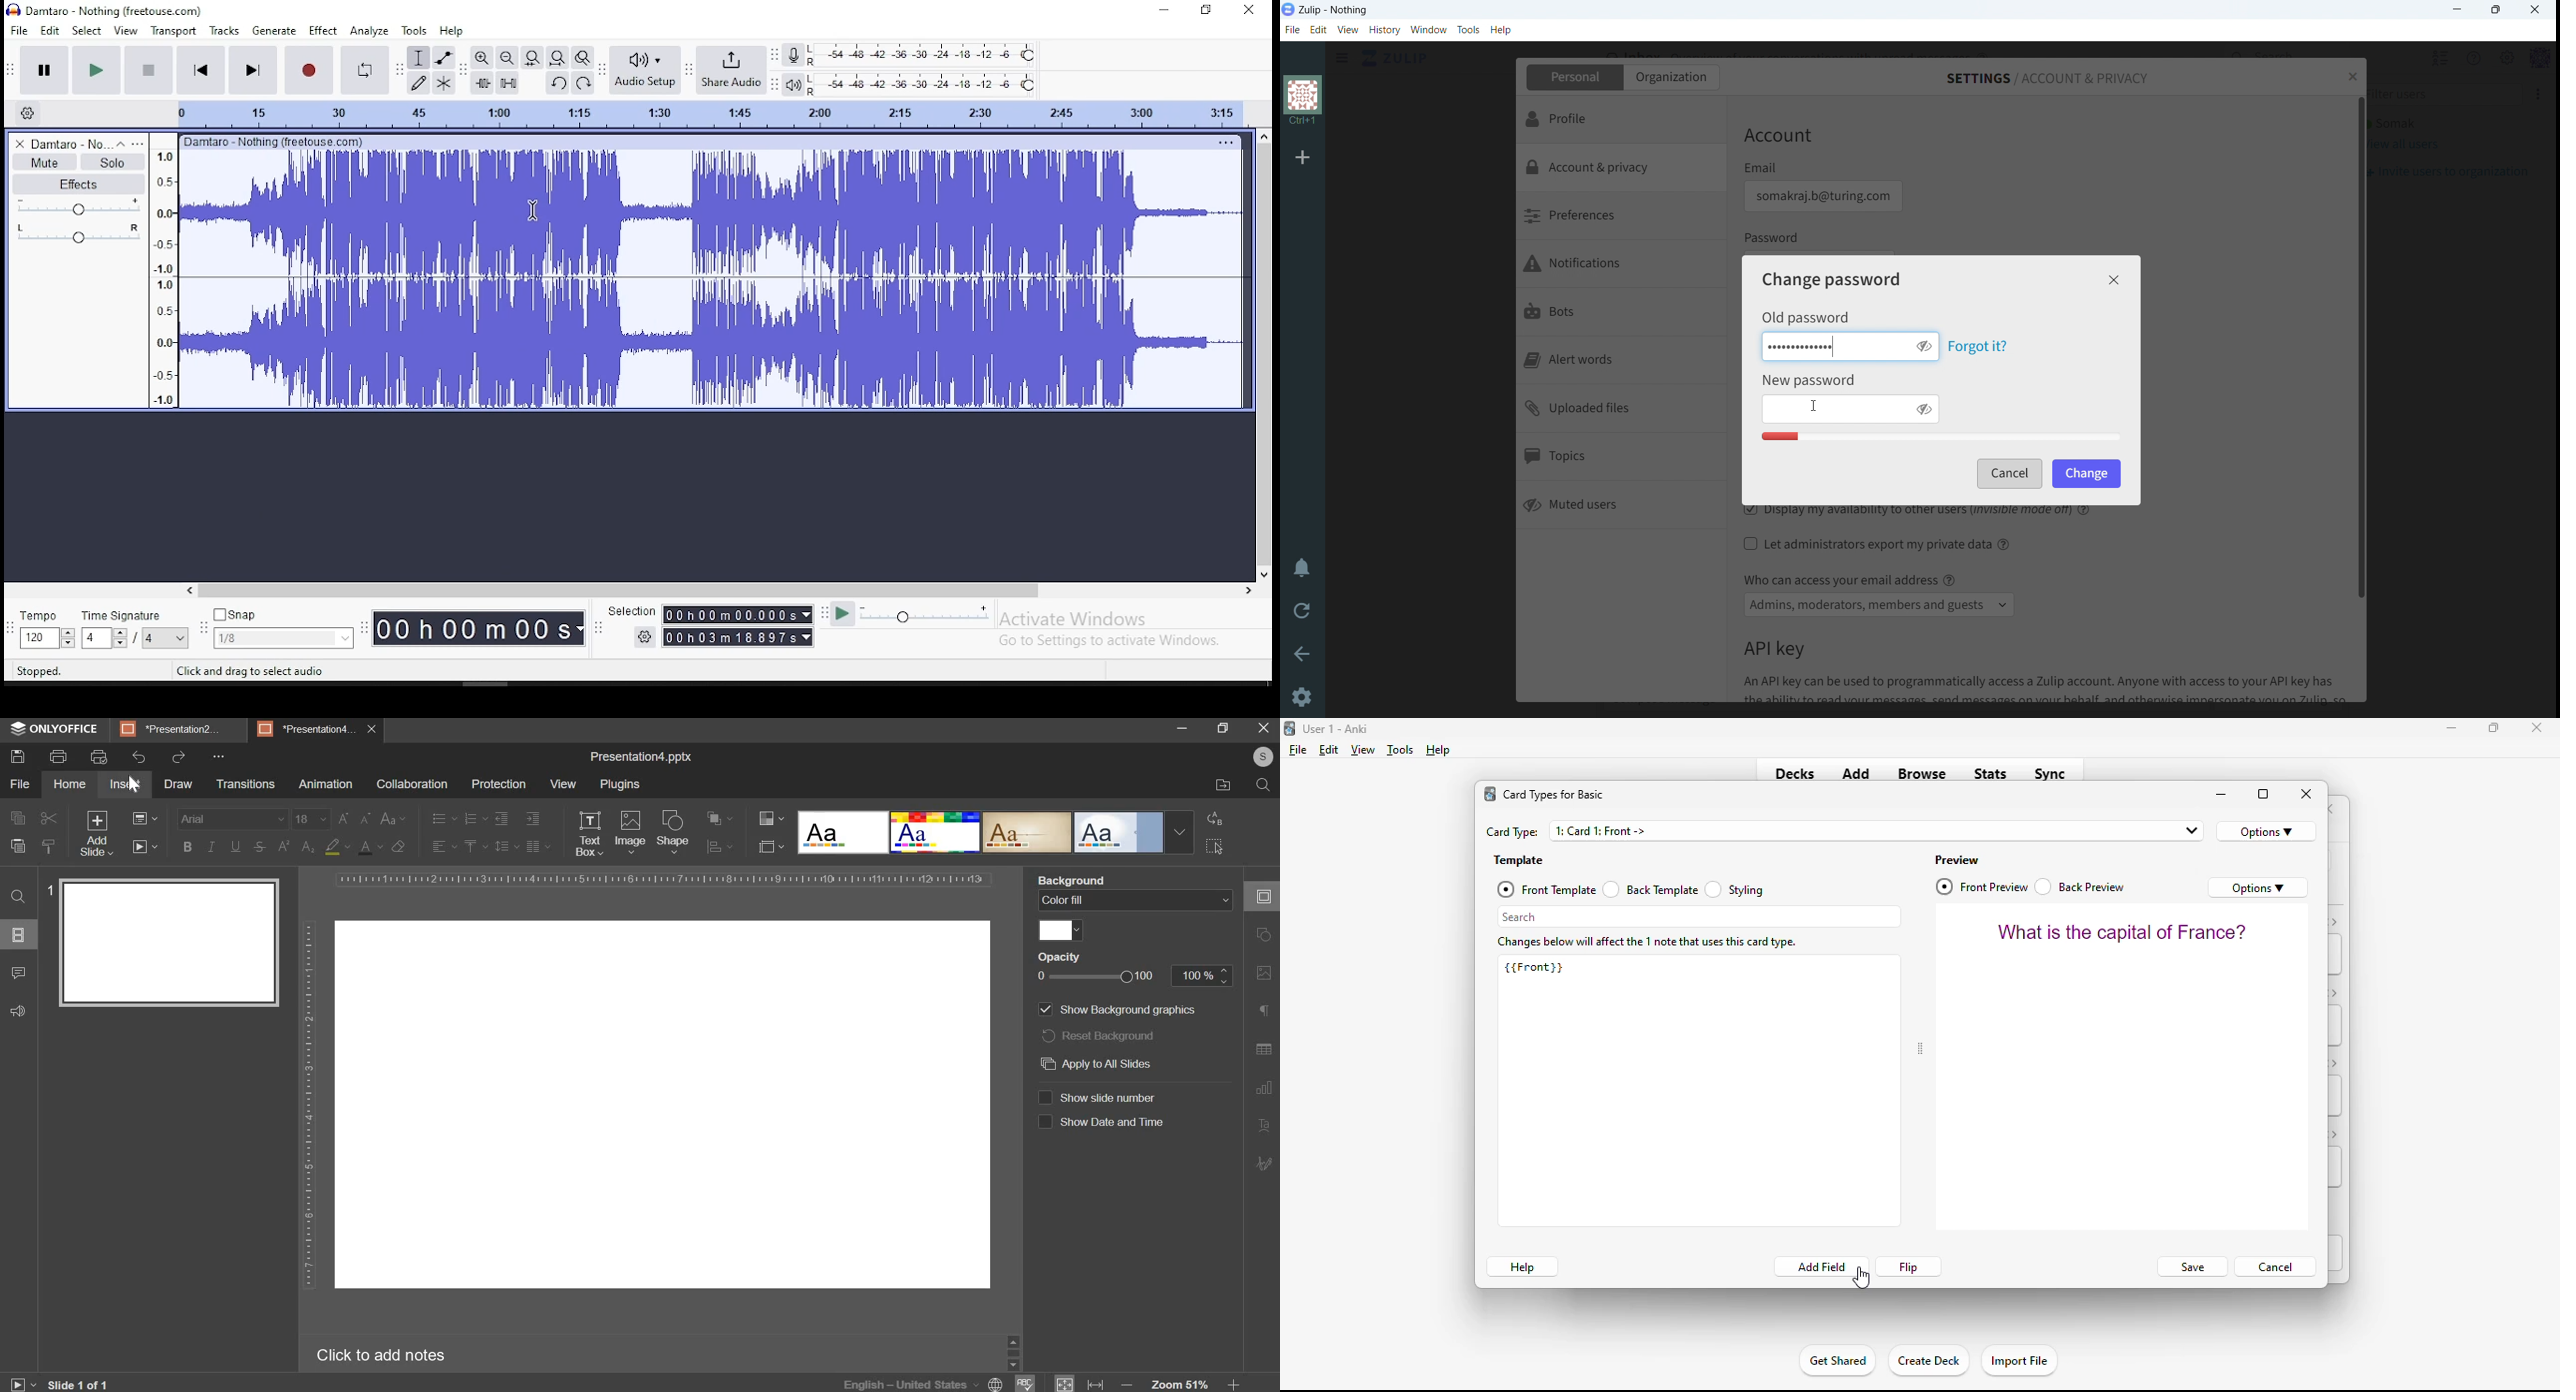 The image size is (2576, 1400). I want to click on feedback & support, so click(19, 1011).